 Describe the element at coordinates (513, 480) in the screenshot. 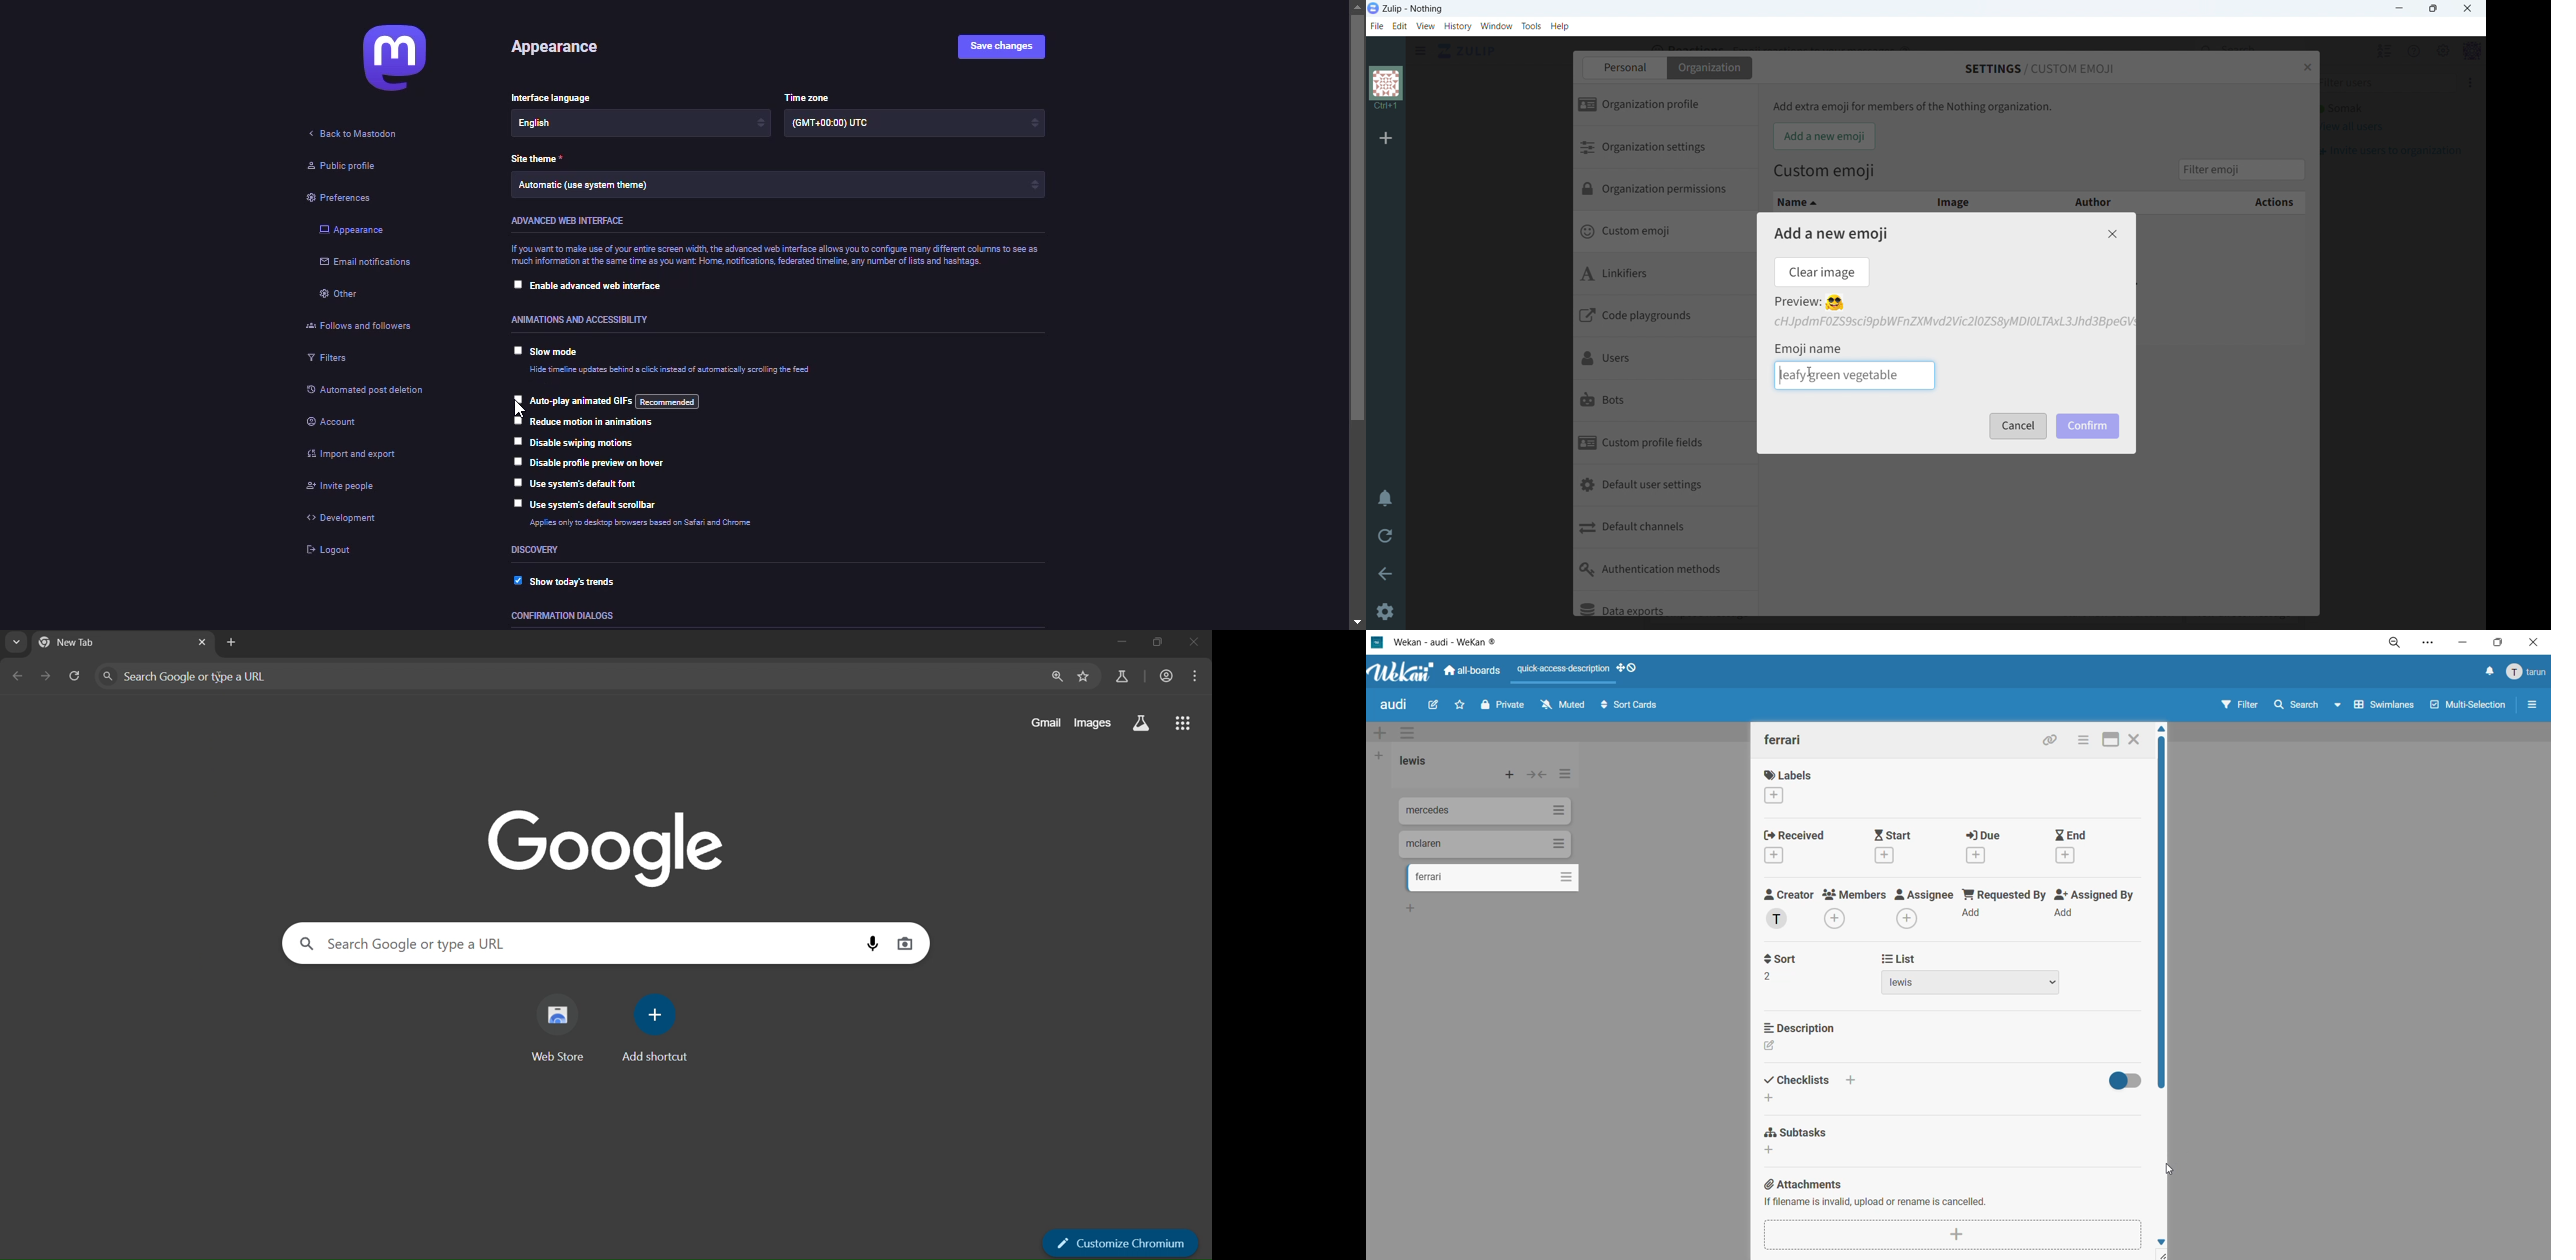

I see `click to select` at that location.